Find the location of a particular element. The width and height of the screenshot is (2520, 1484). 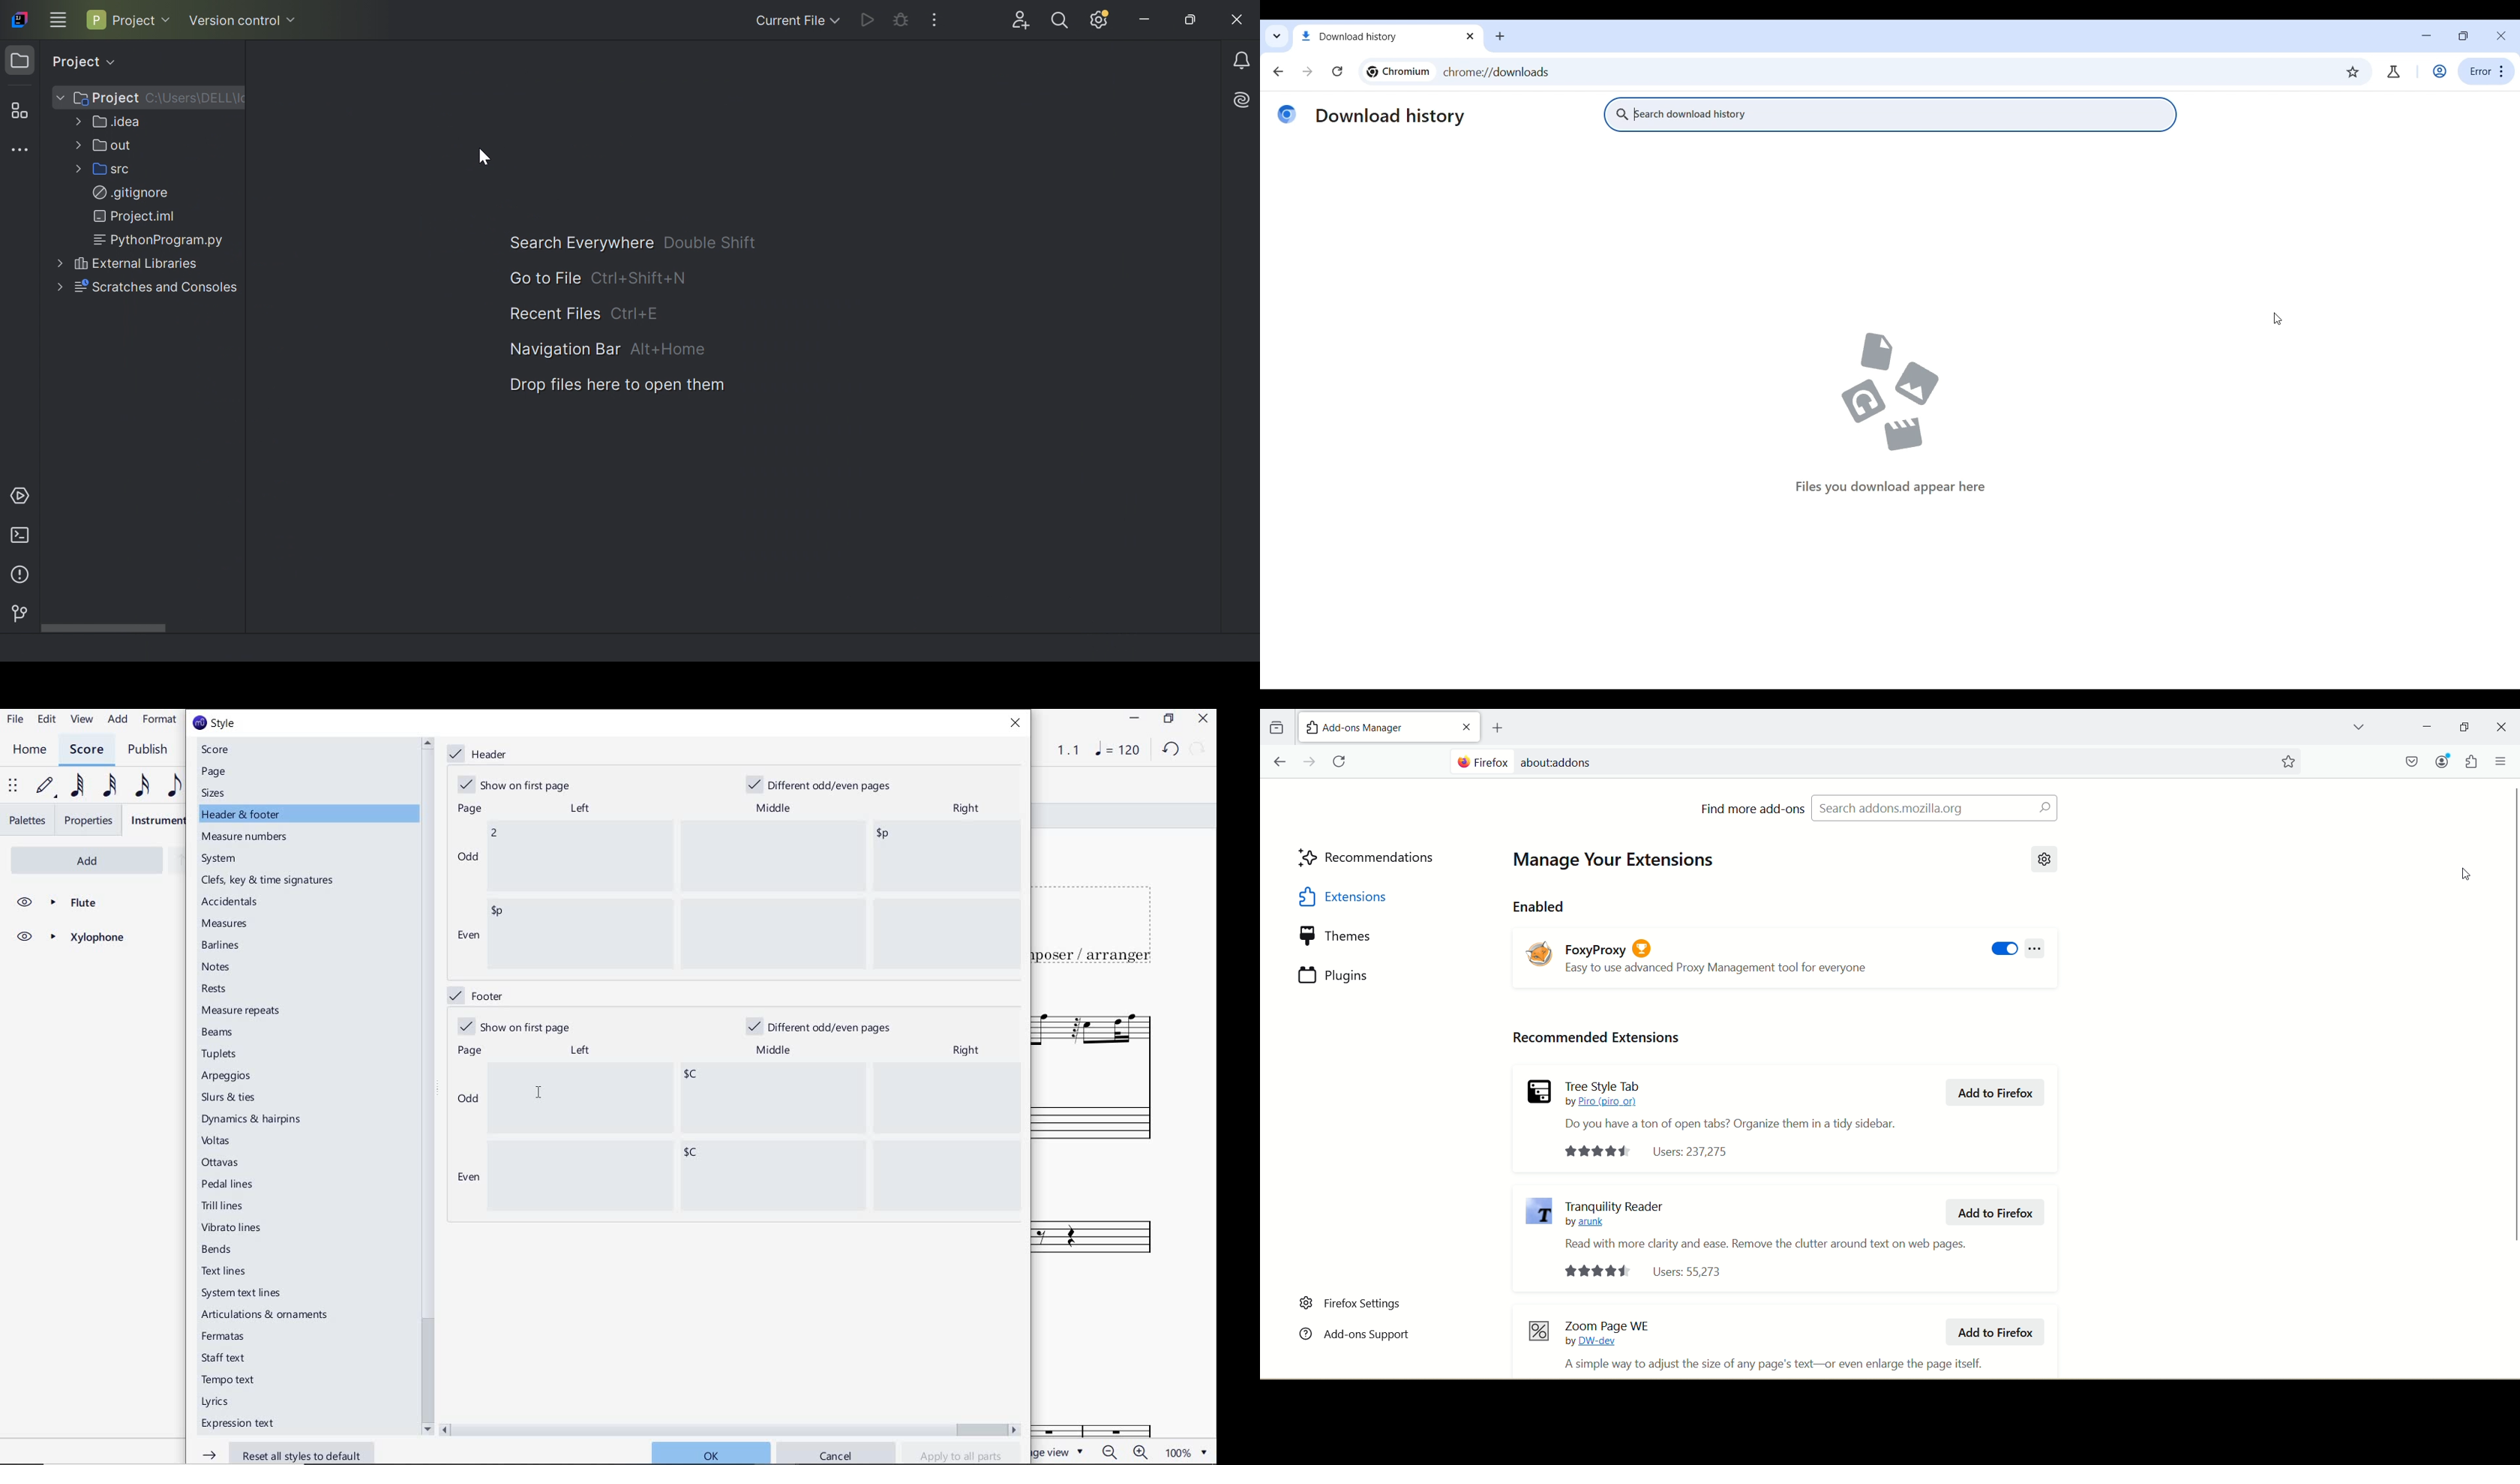

Cursor is located at coordinates (484, 156).